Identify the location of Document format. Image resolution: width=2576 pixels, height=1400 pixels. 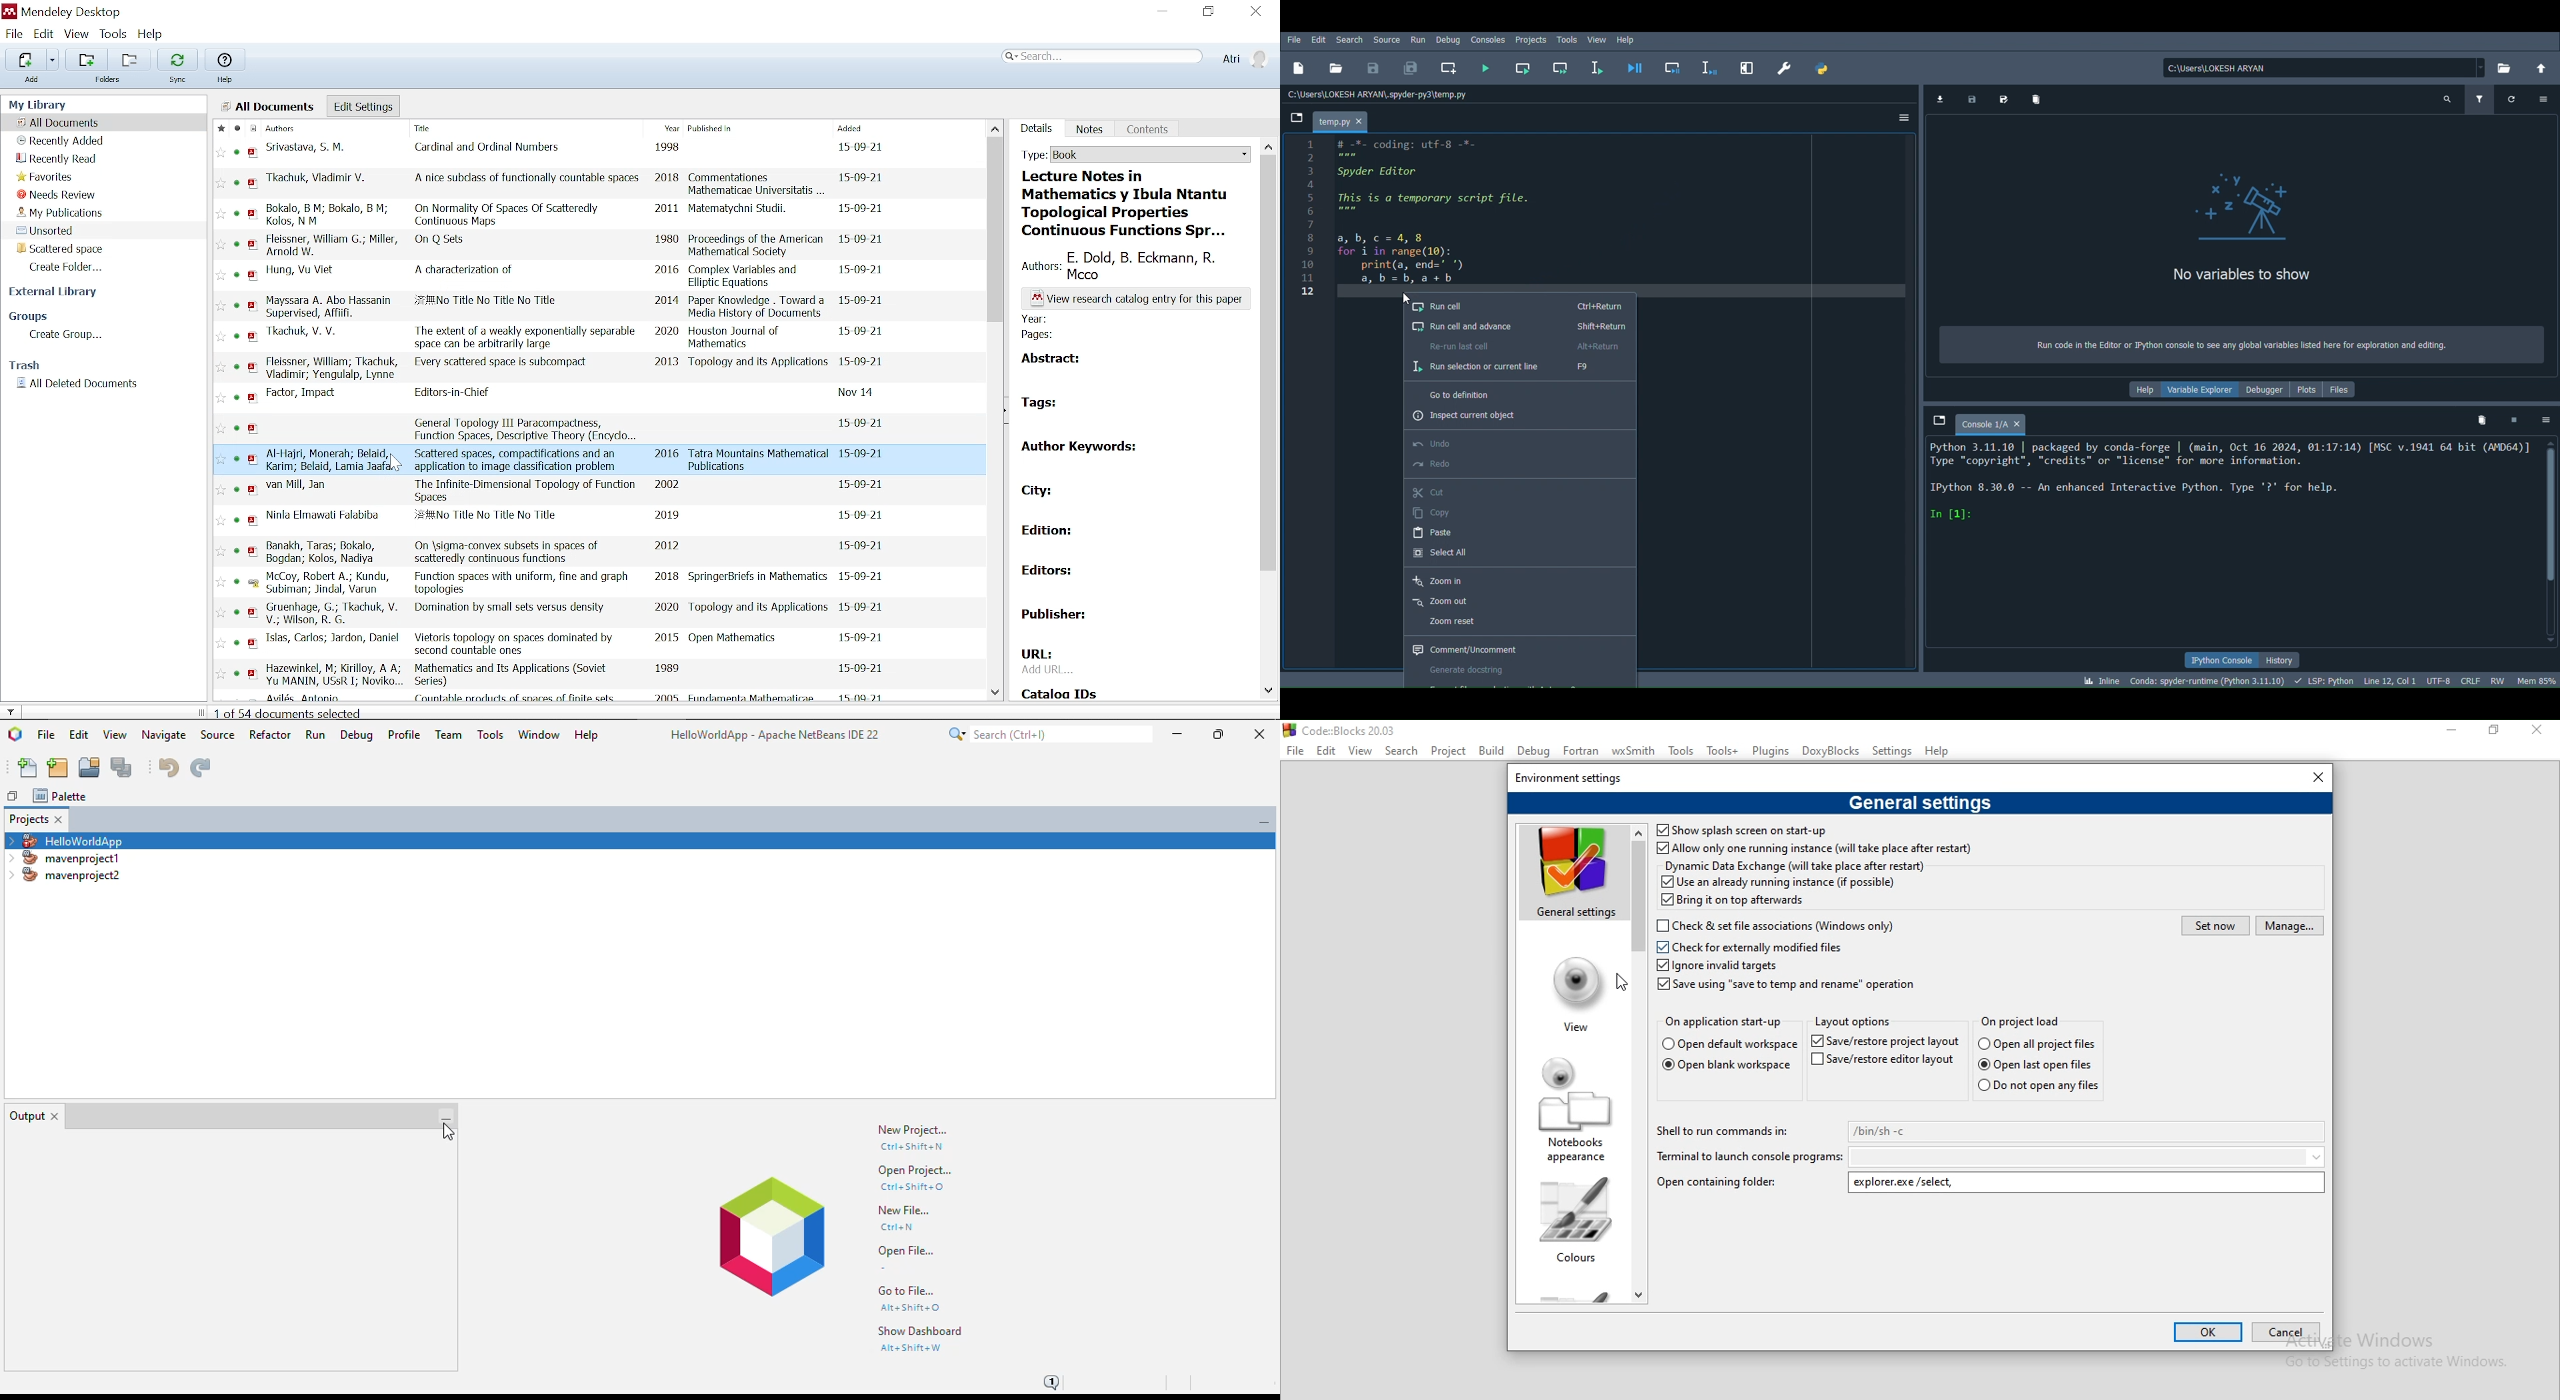
(252, 128).